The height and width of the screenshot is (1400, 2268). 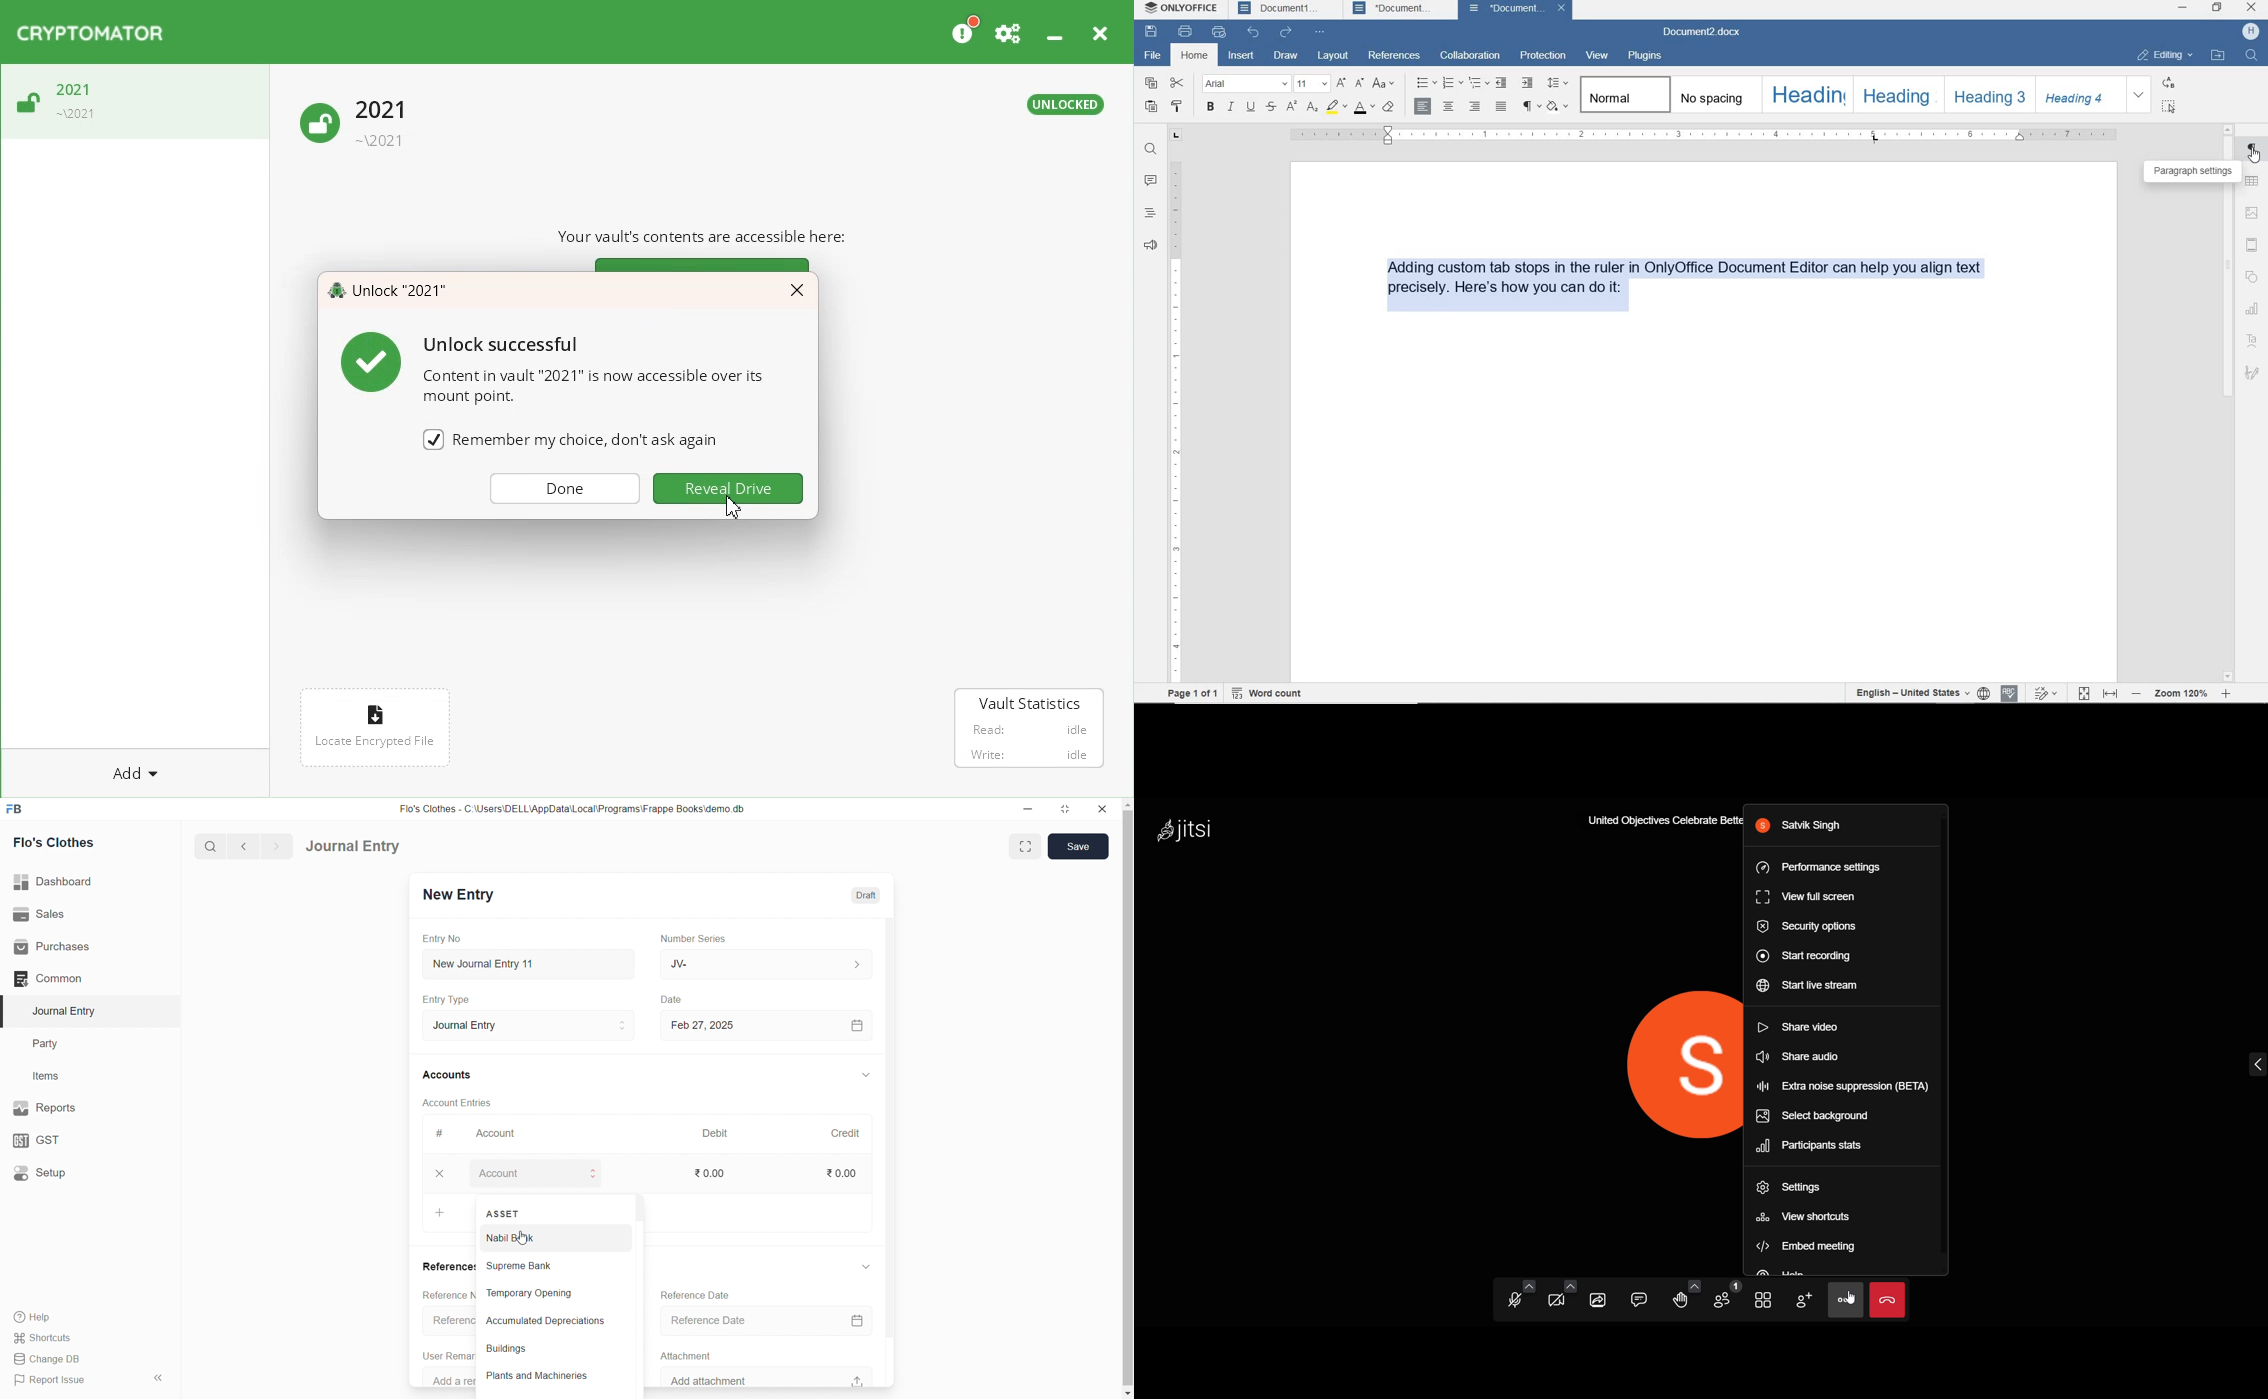 What do you see at coordinates (868, 895) in the screenshot?
I see `Draft` at bounding box center [868, 895].